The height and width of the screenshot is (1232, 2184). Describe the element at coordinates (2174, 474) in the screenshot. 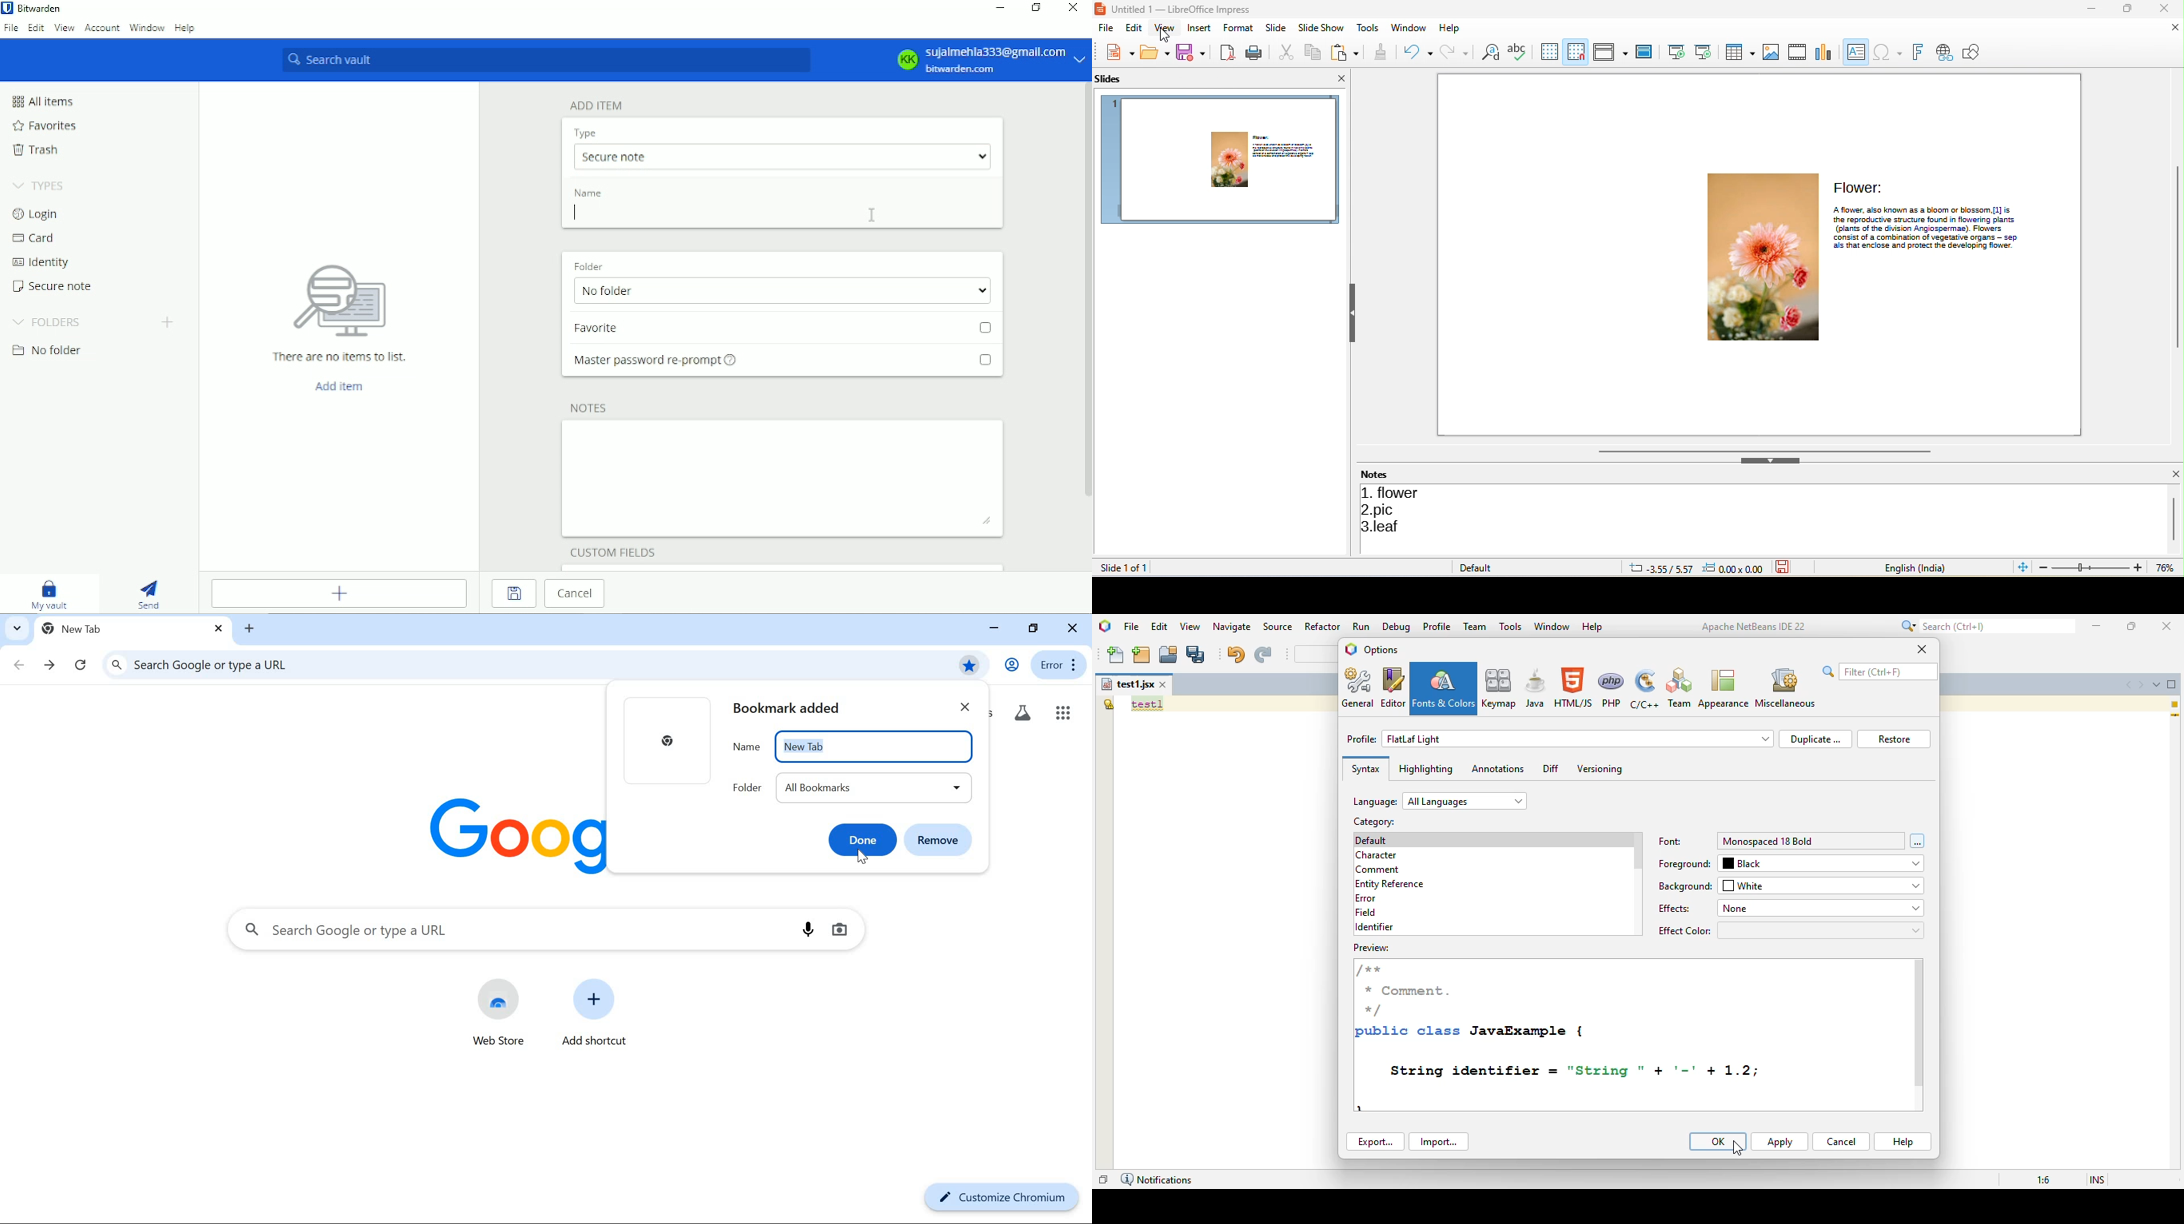

I see `close` at that location.